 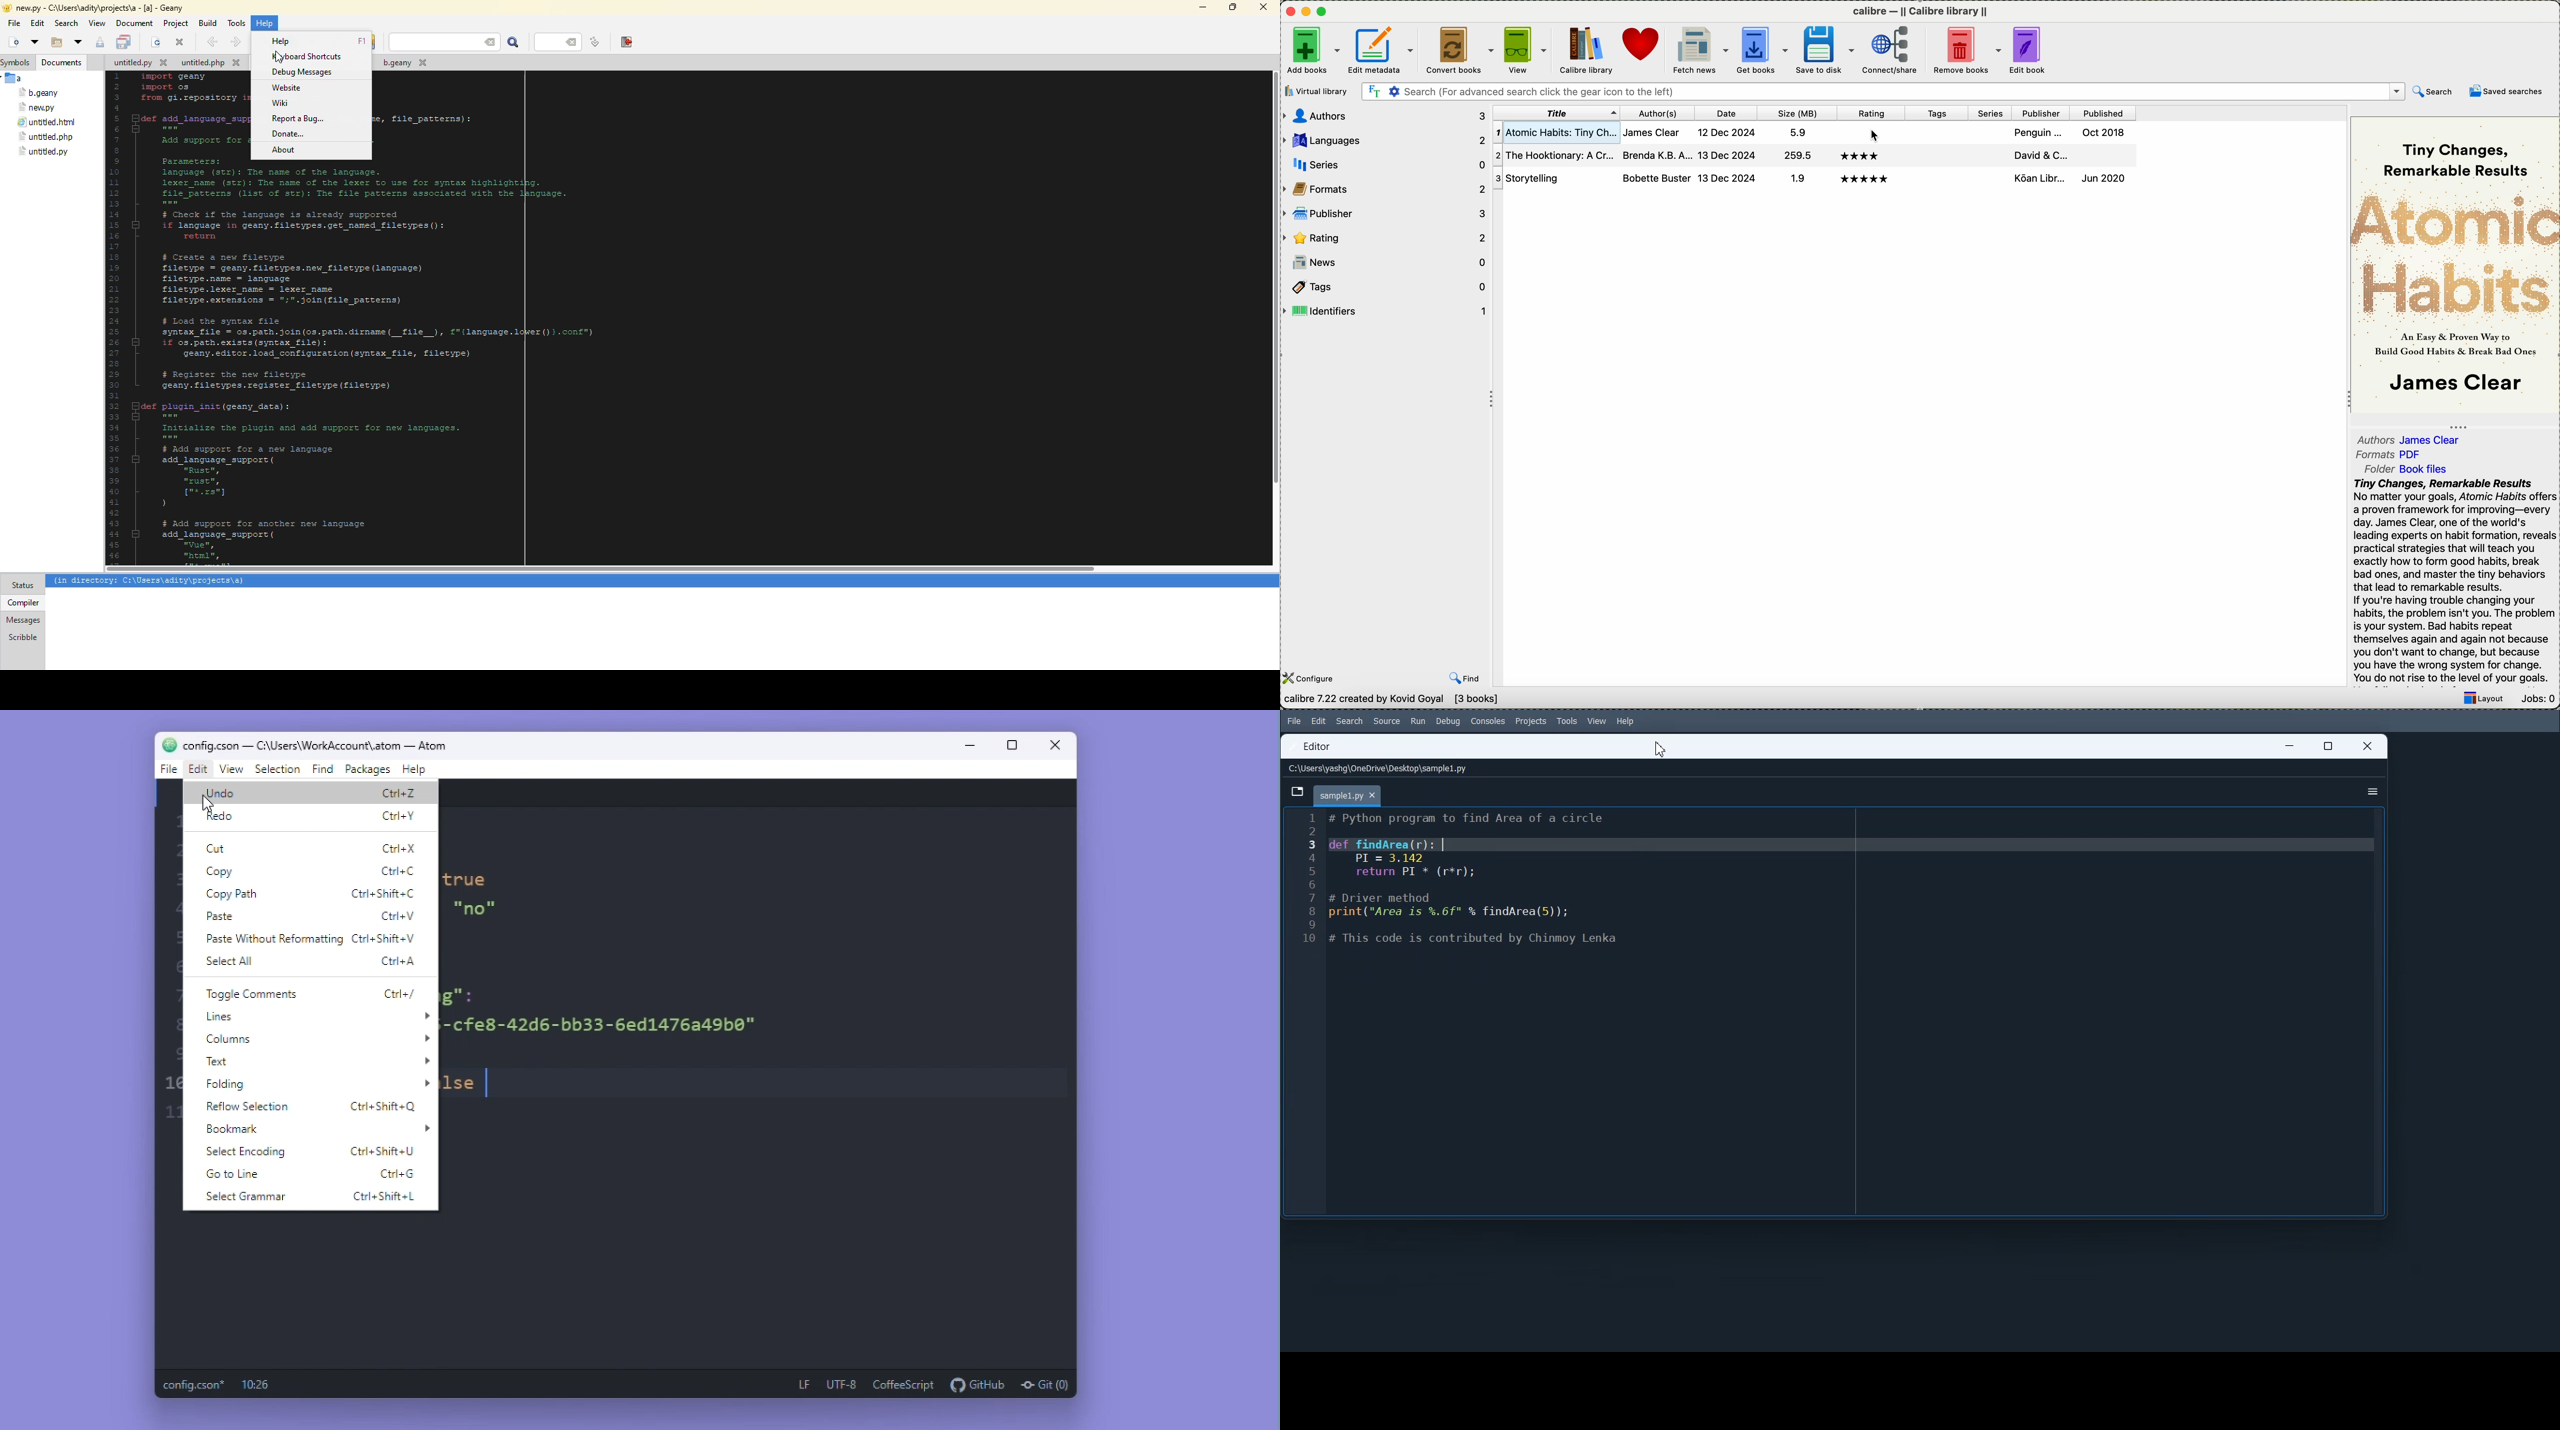 I want to click on Jobs: 0, so click(x=2536, y=698).